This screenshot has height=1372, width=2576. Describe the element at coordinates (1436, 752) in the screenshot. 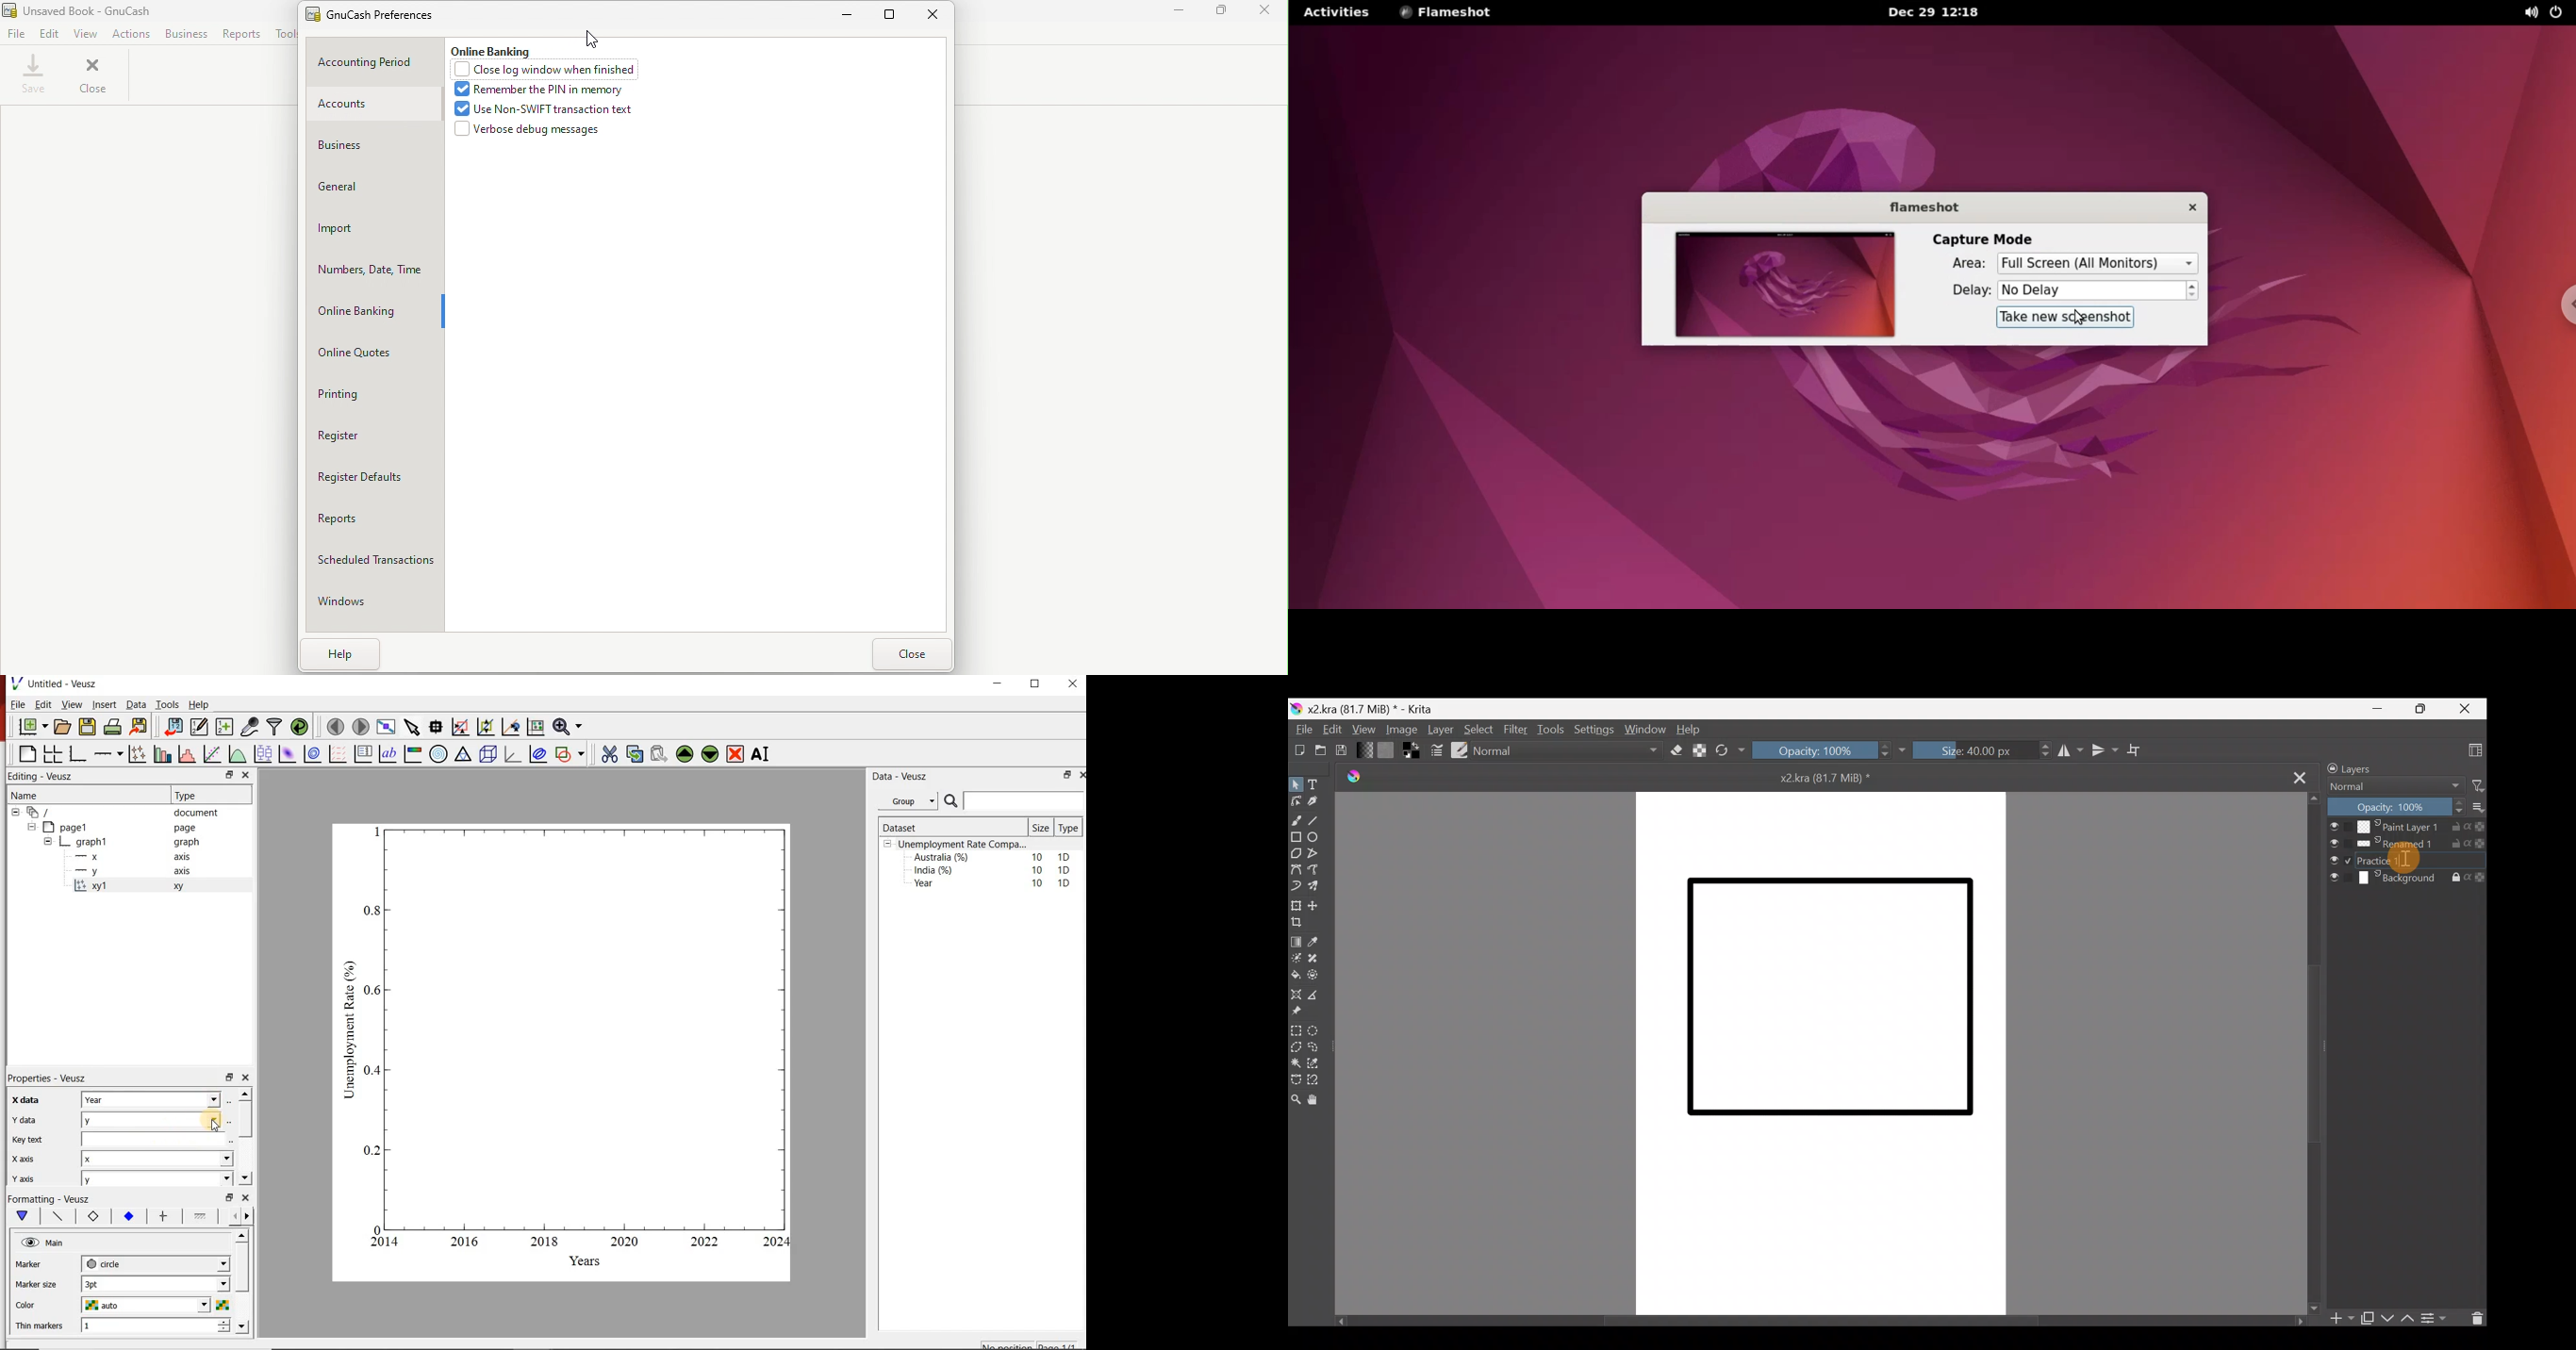

I see `Edit brush settings` at that location.